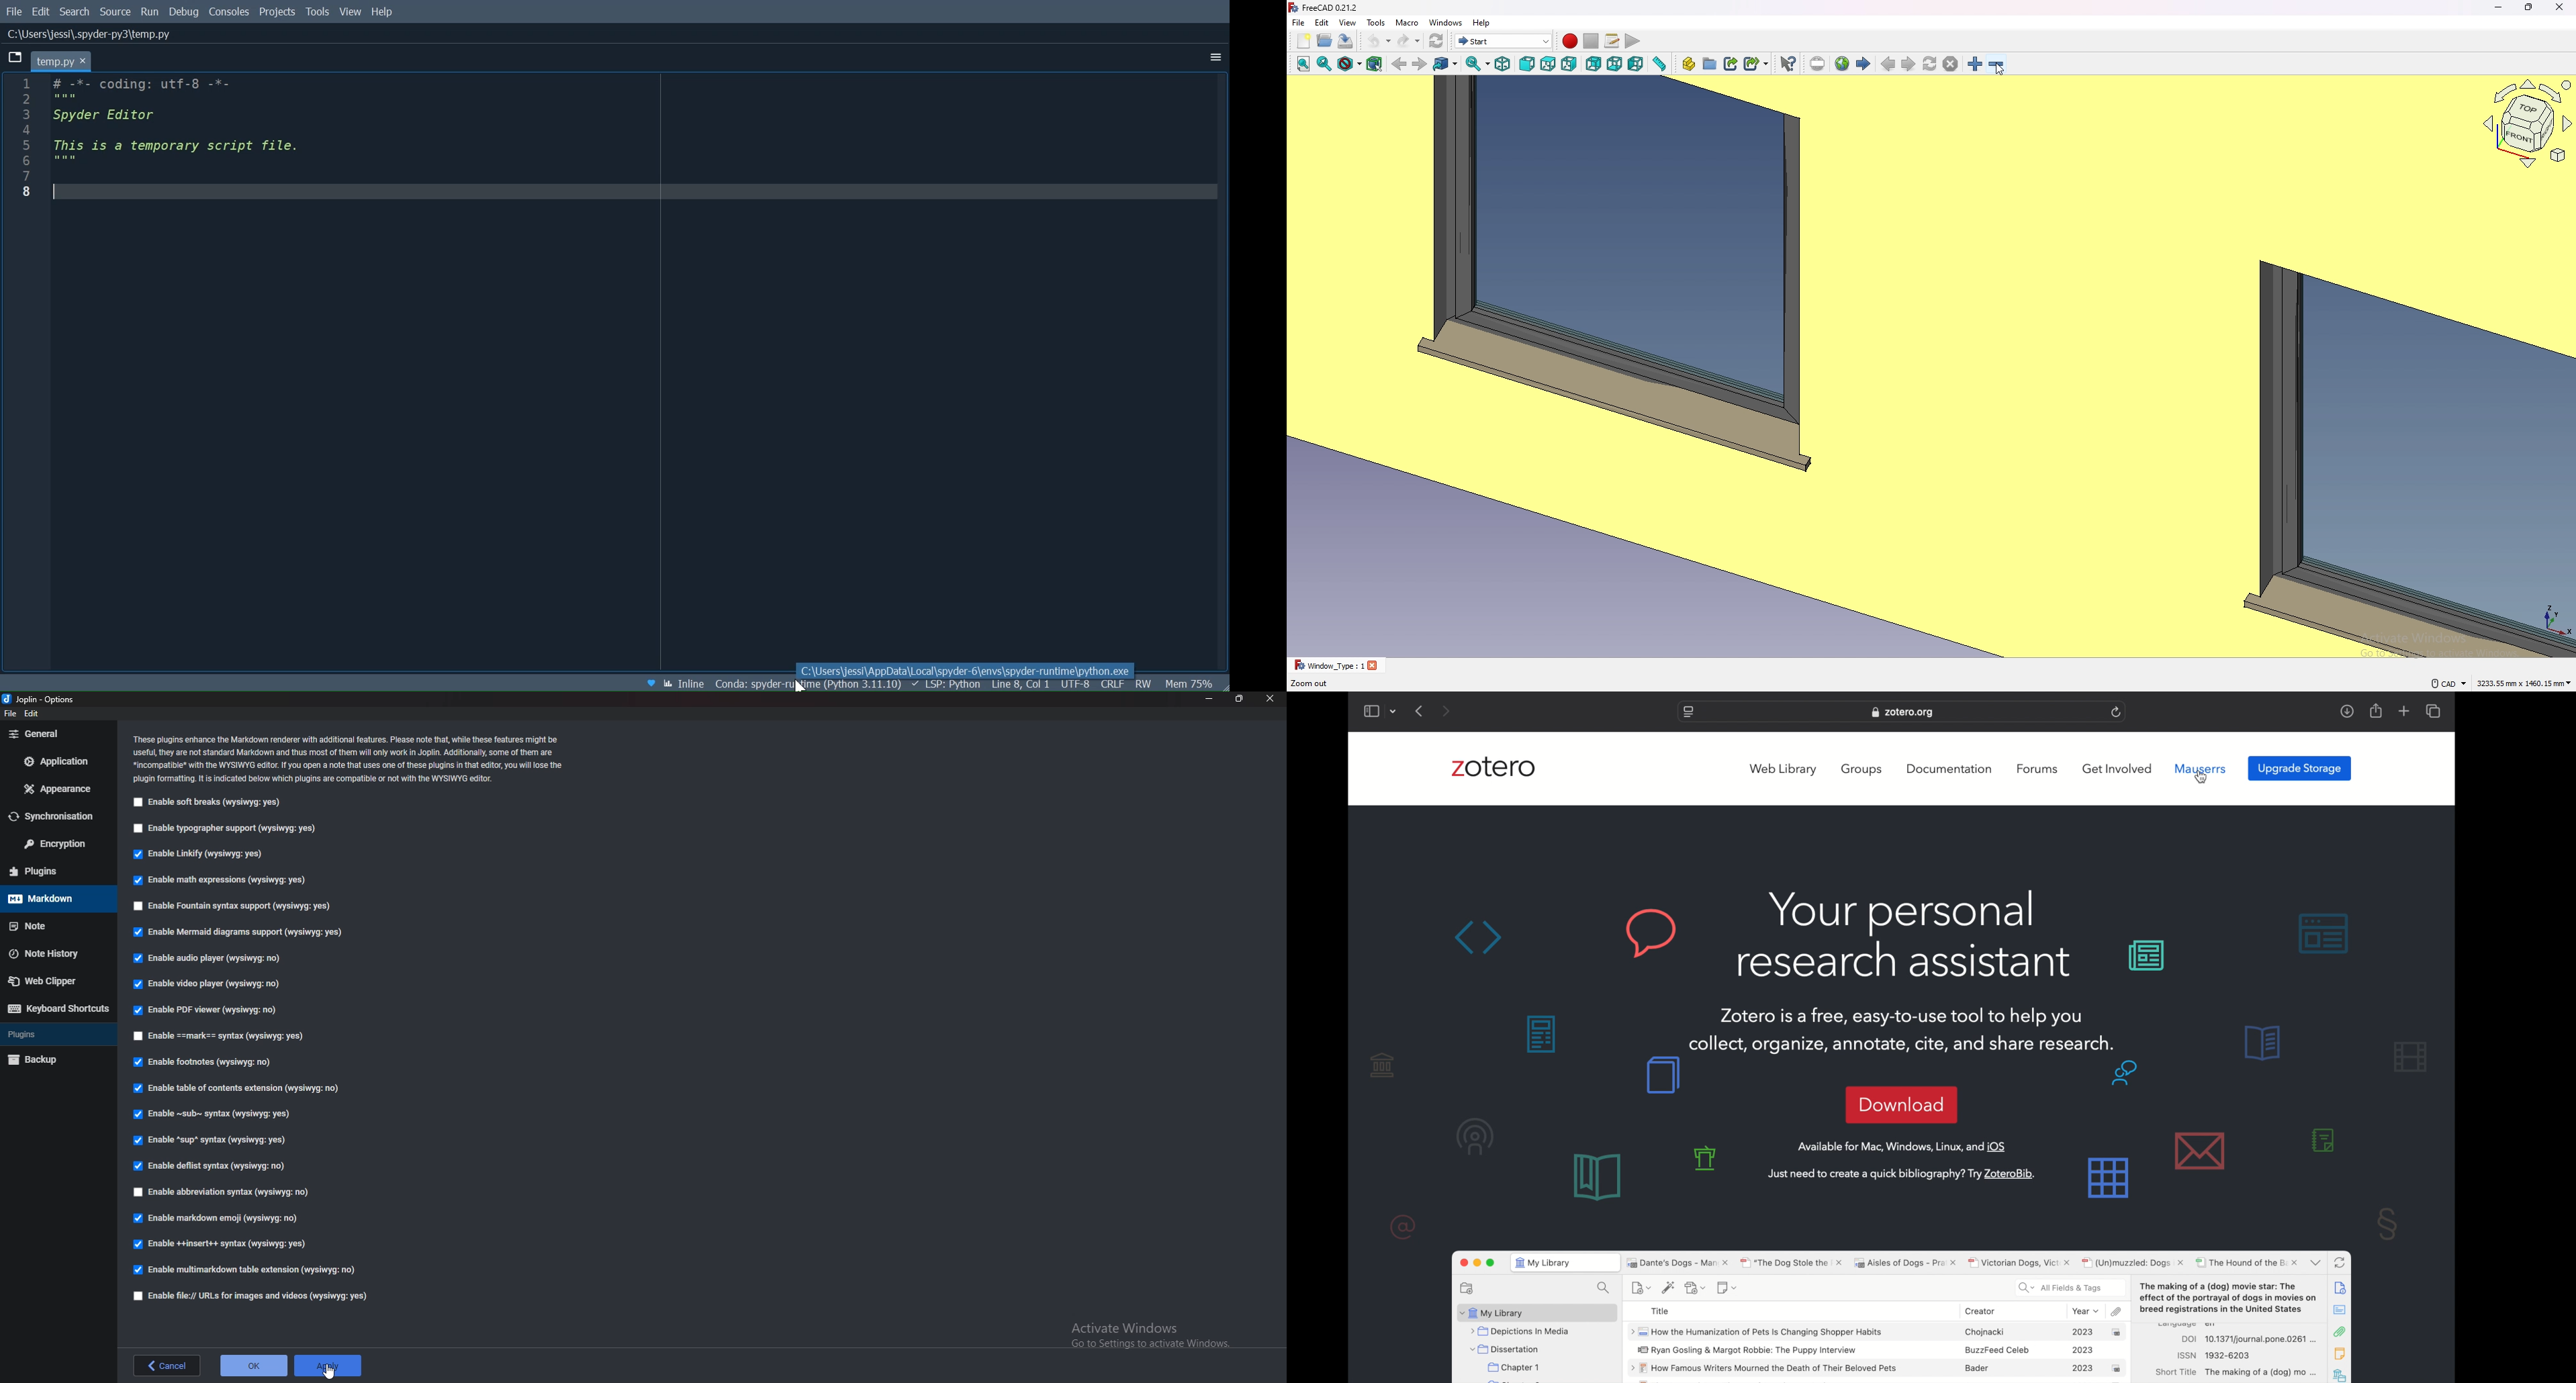 The height and width of the screenshot is (1400, 2576). I want to click on minimize, so click(2499, 7).